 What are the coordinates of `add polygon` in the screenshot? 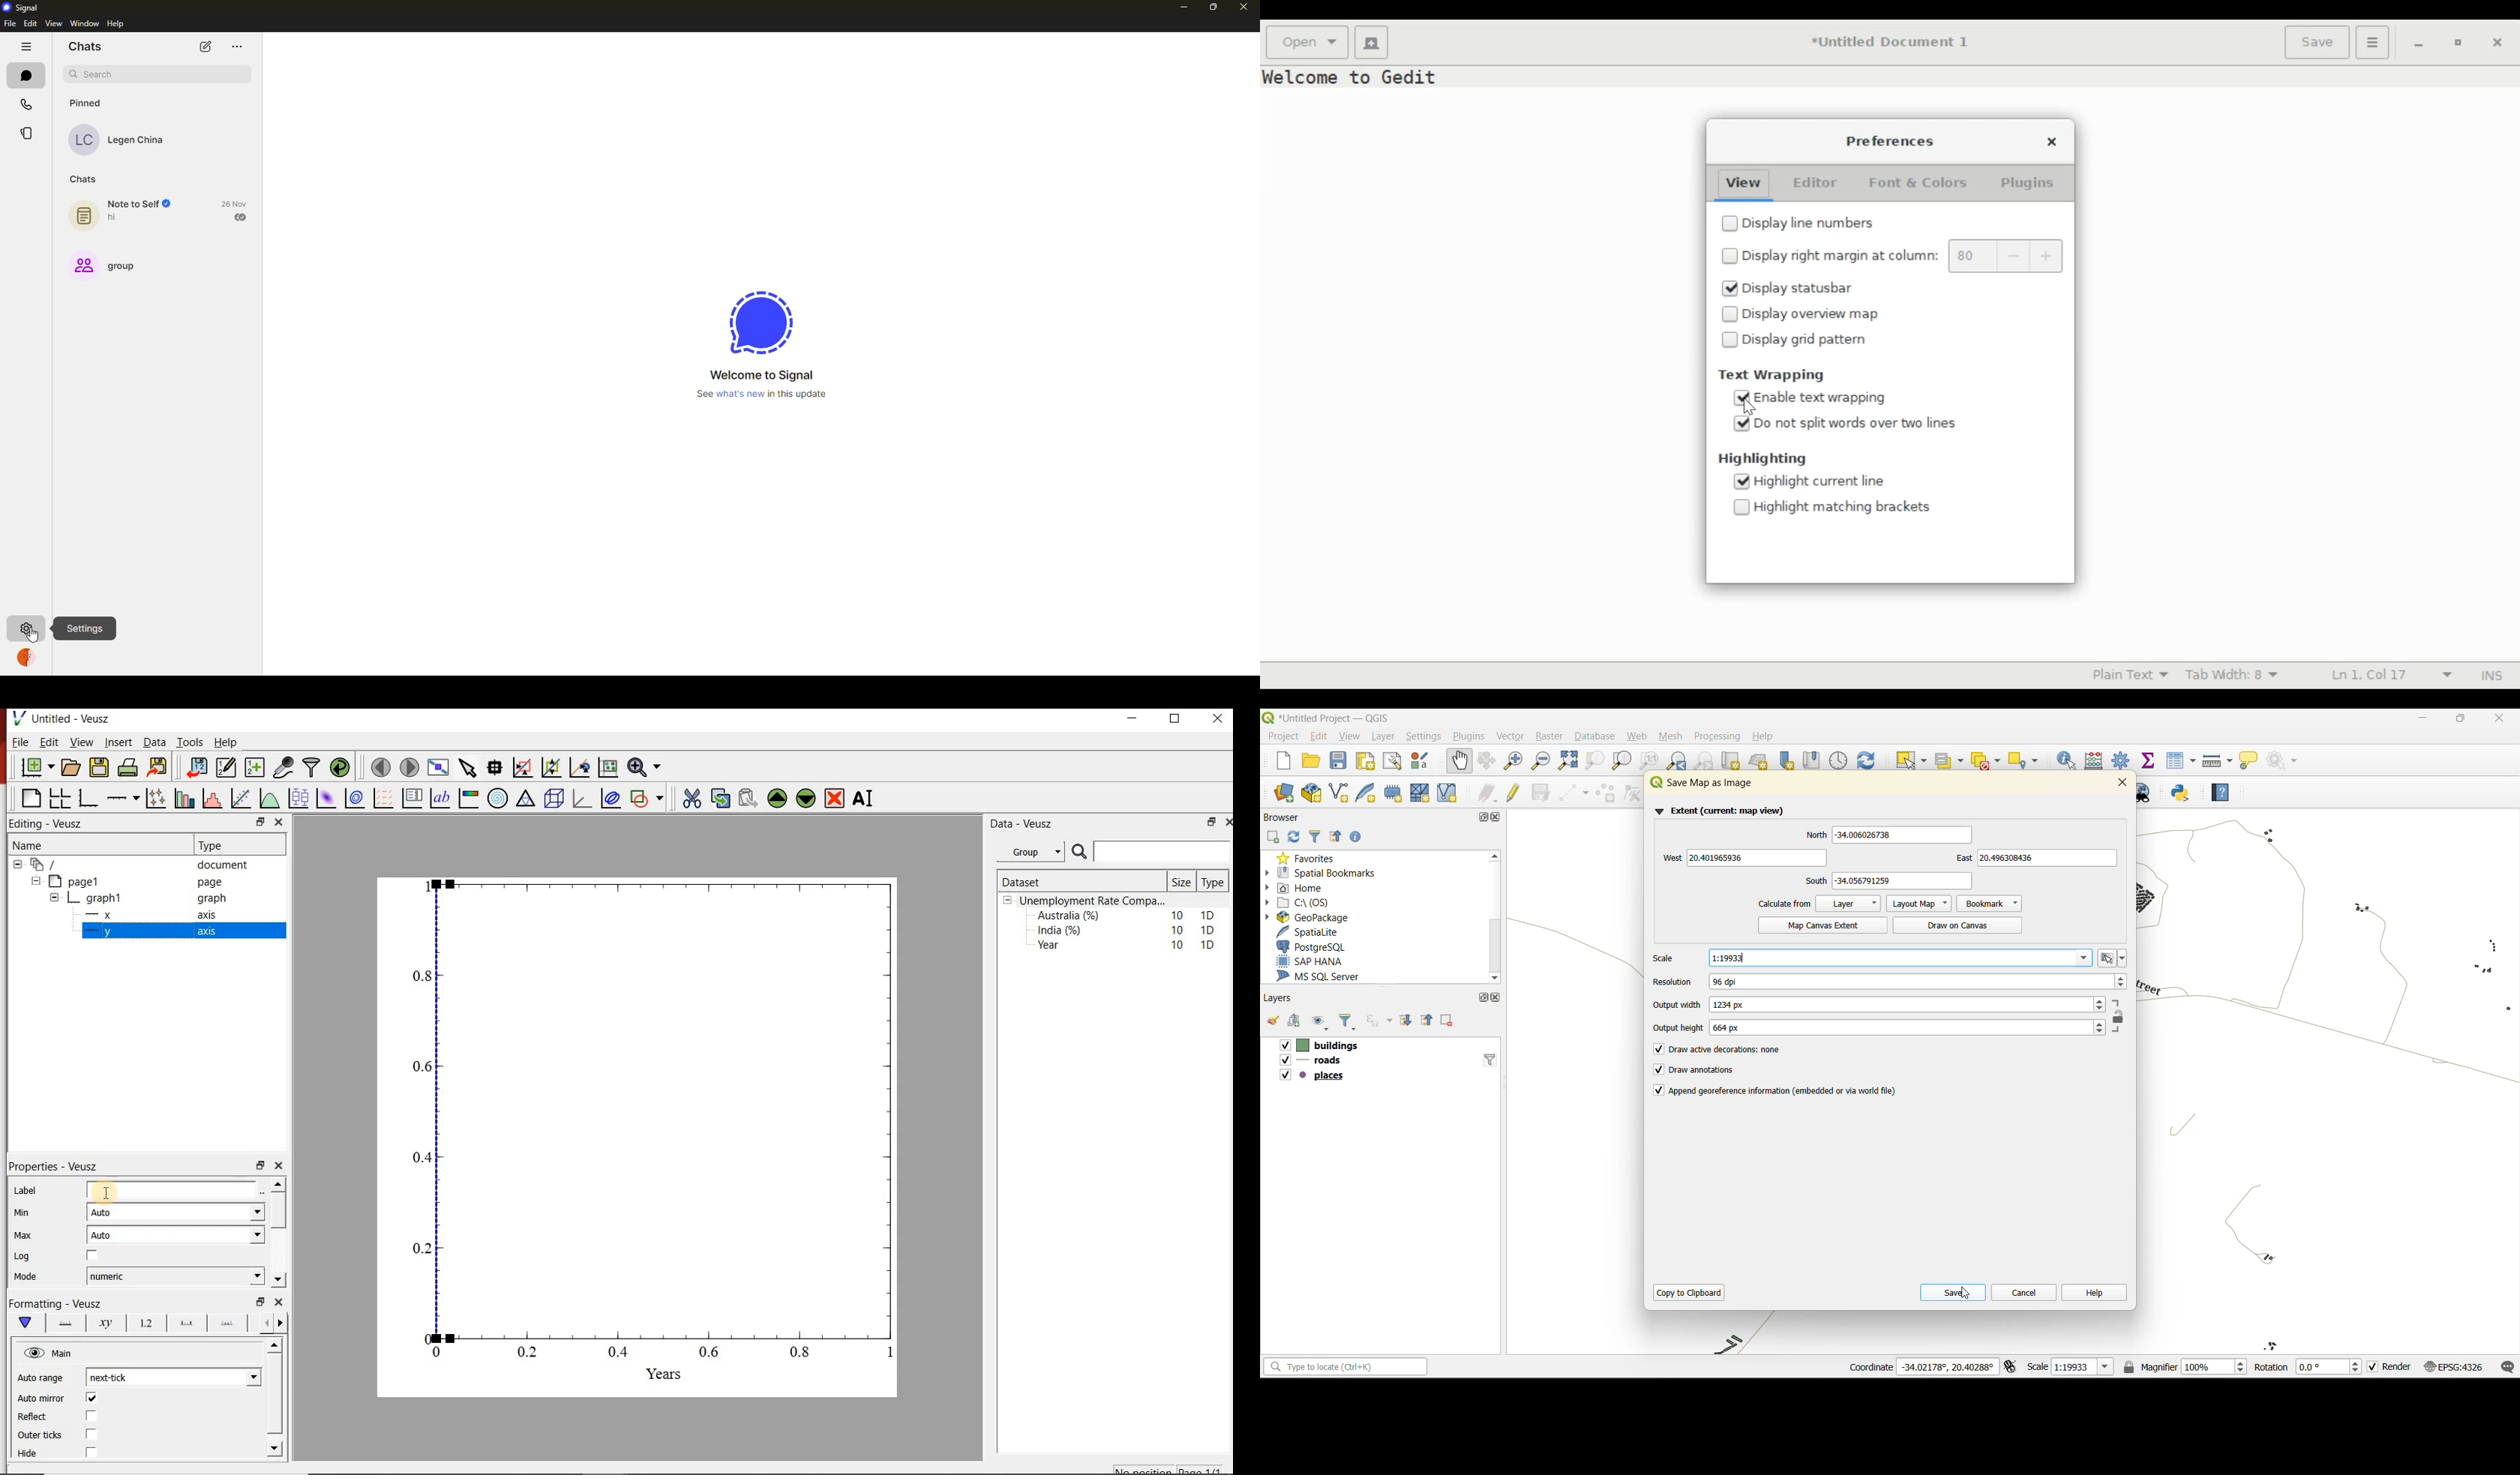 It's located at (1605, 793).